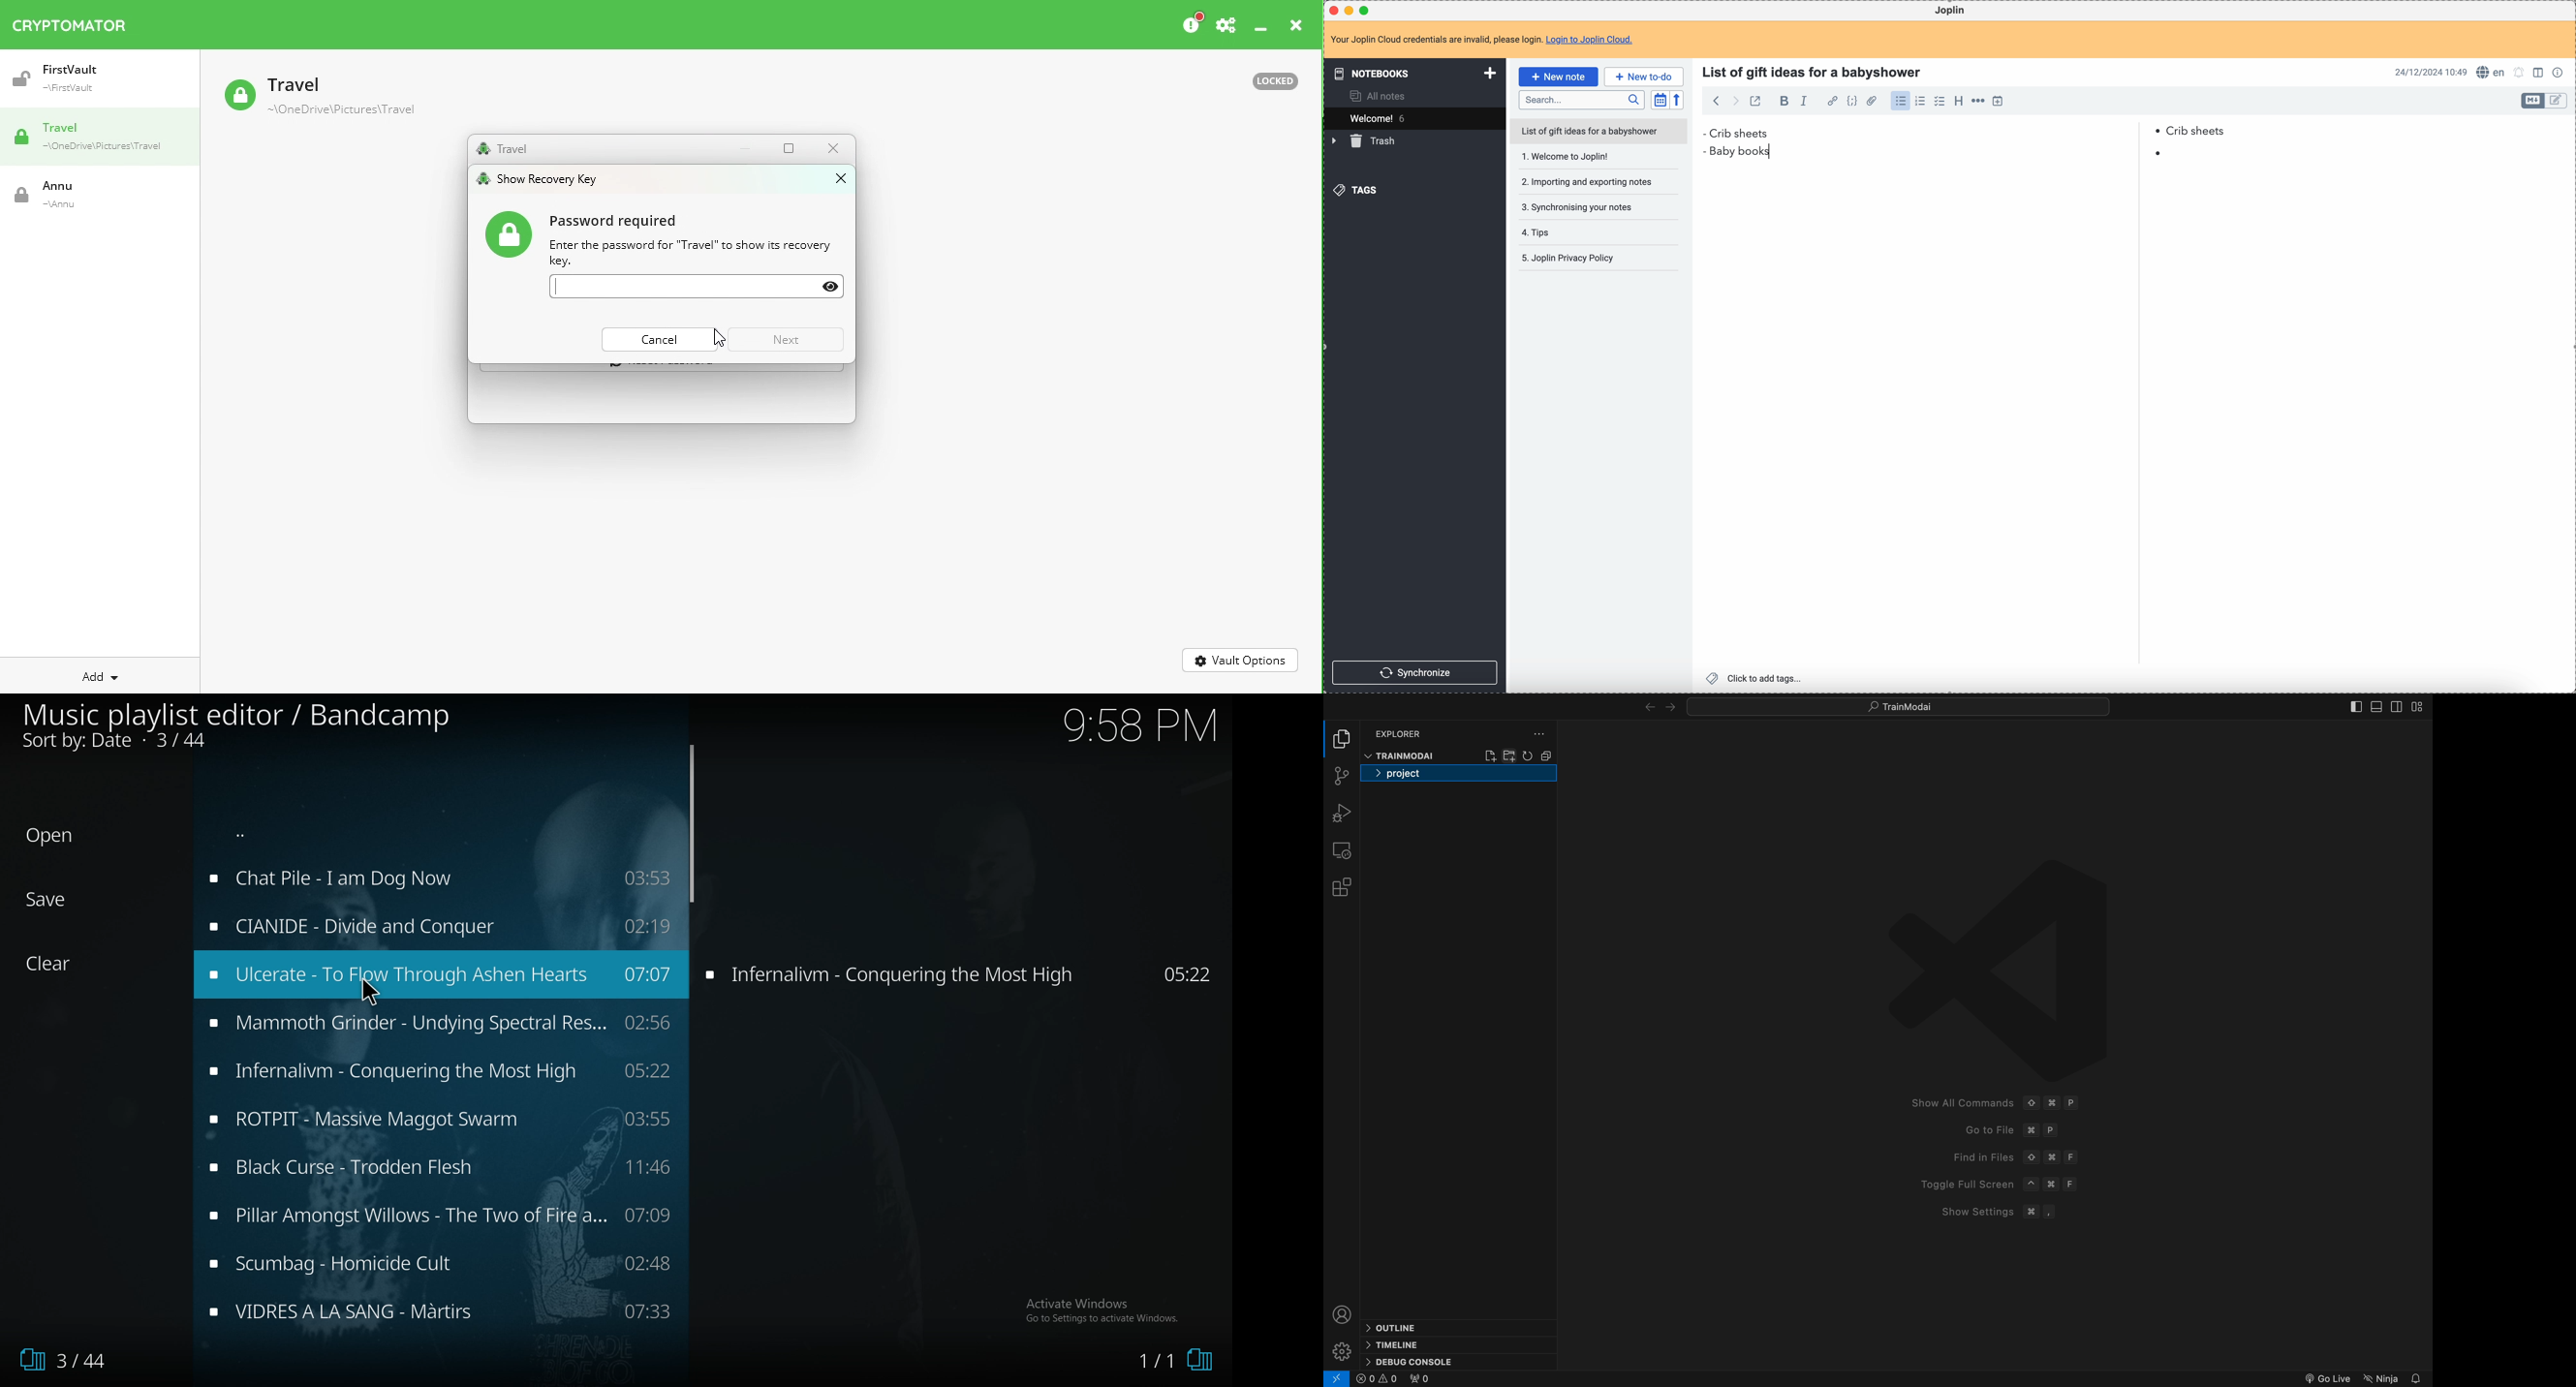  Describe the element at coordinates (1344, 1314) in the screenshot. I see `profile` at that location.